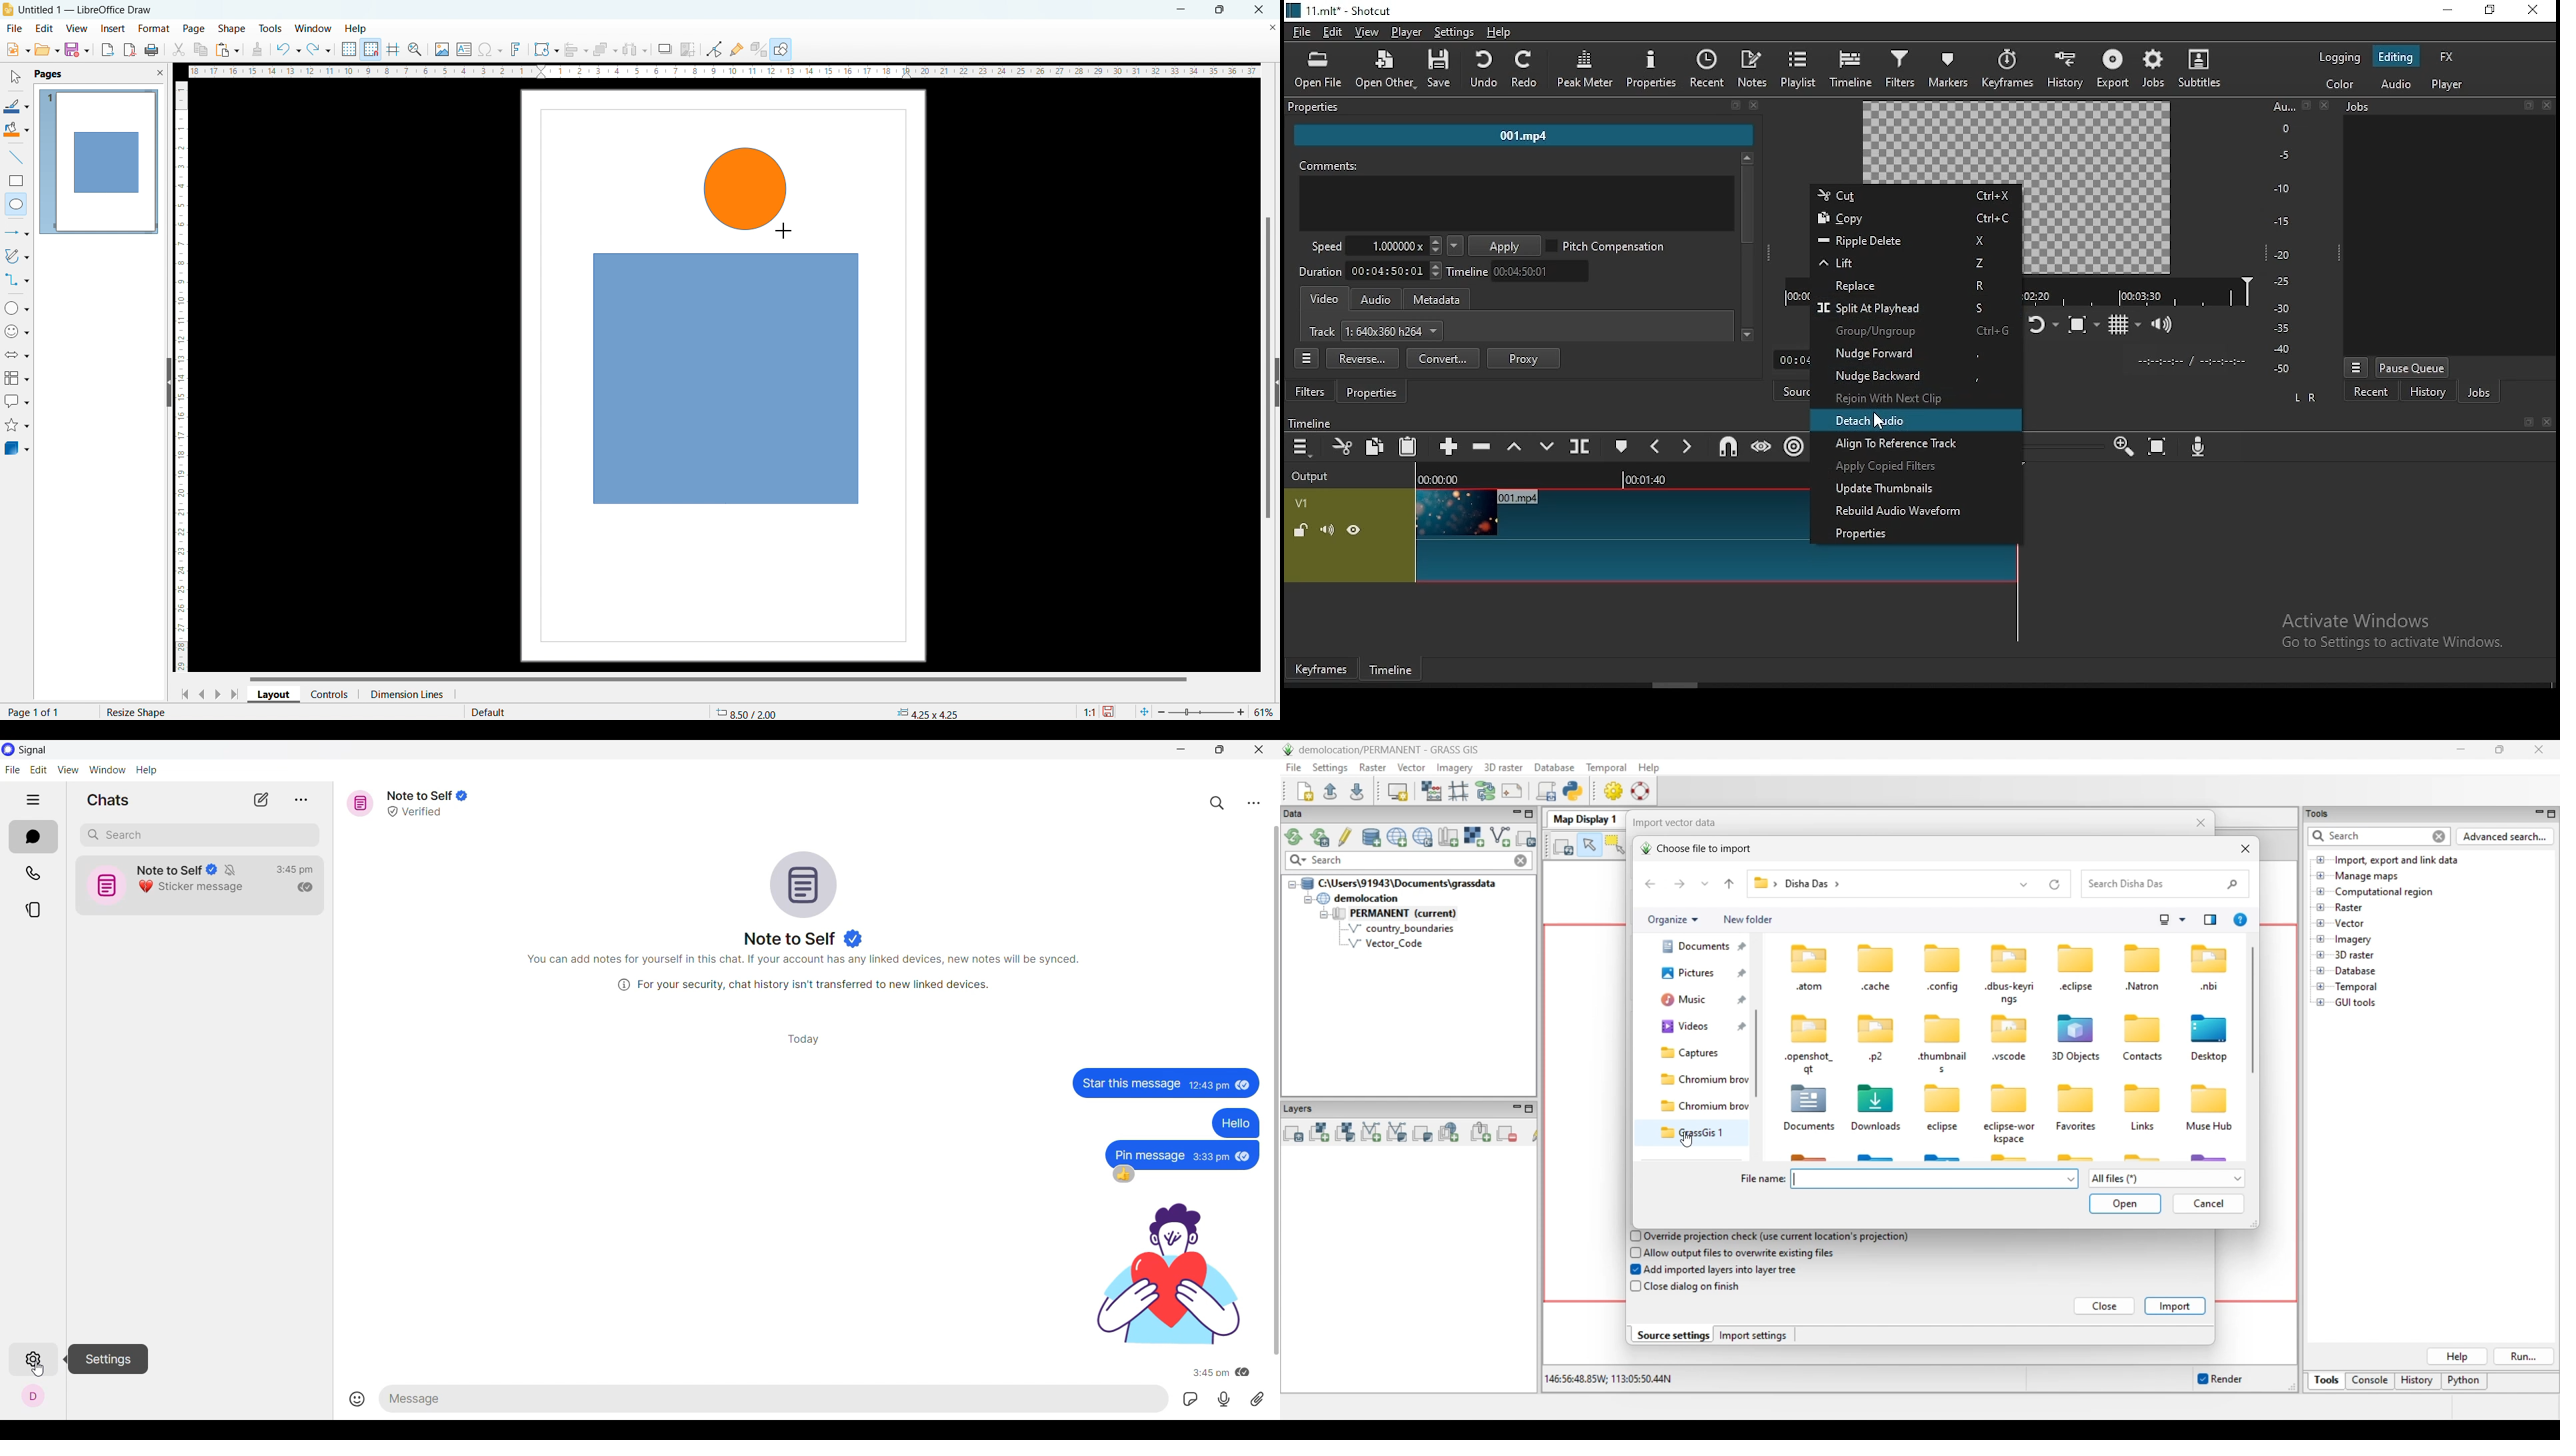 Image resolution: width=2576 pixels, height=1456 pixels. I want to click on toggle player after looping, so click(2042, 326).